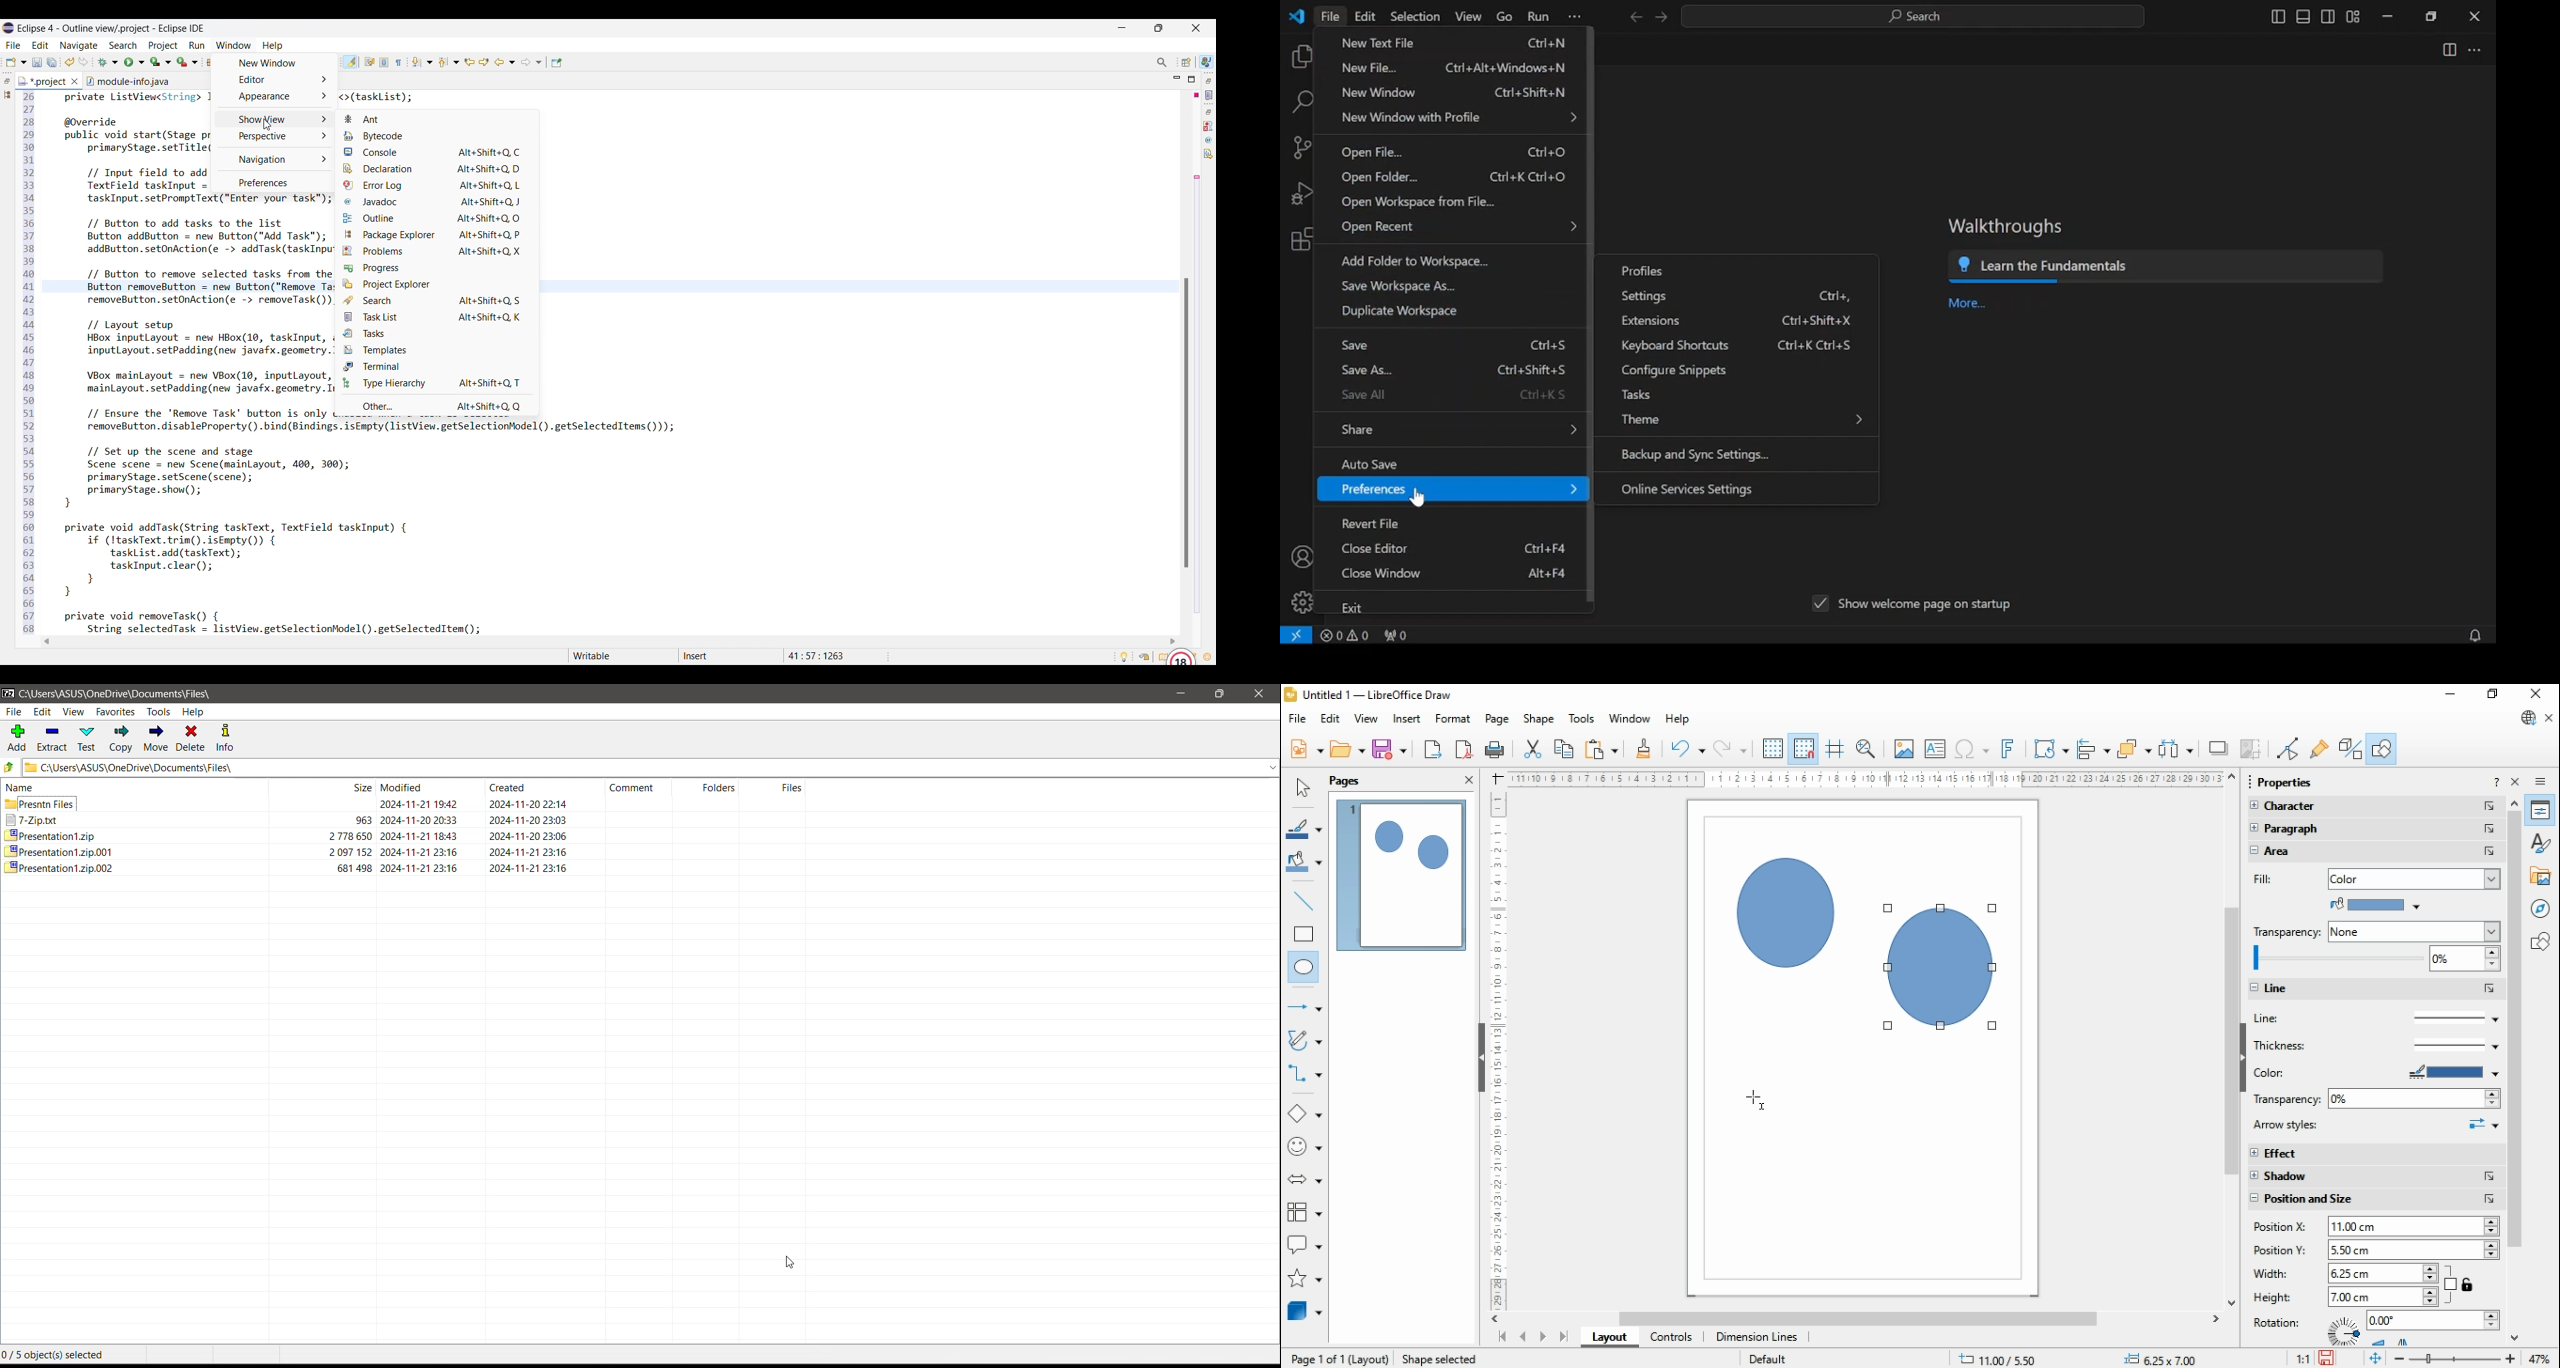  What do you see at coordinates (2376, 904) in the screenshot?
I see `paint bucket color` at bounding box center [2376, 904].